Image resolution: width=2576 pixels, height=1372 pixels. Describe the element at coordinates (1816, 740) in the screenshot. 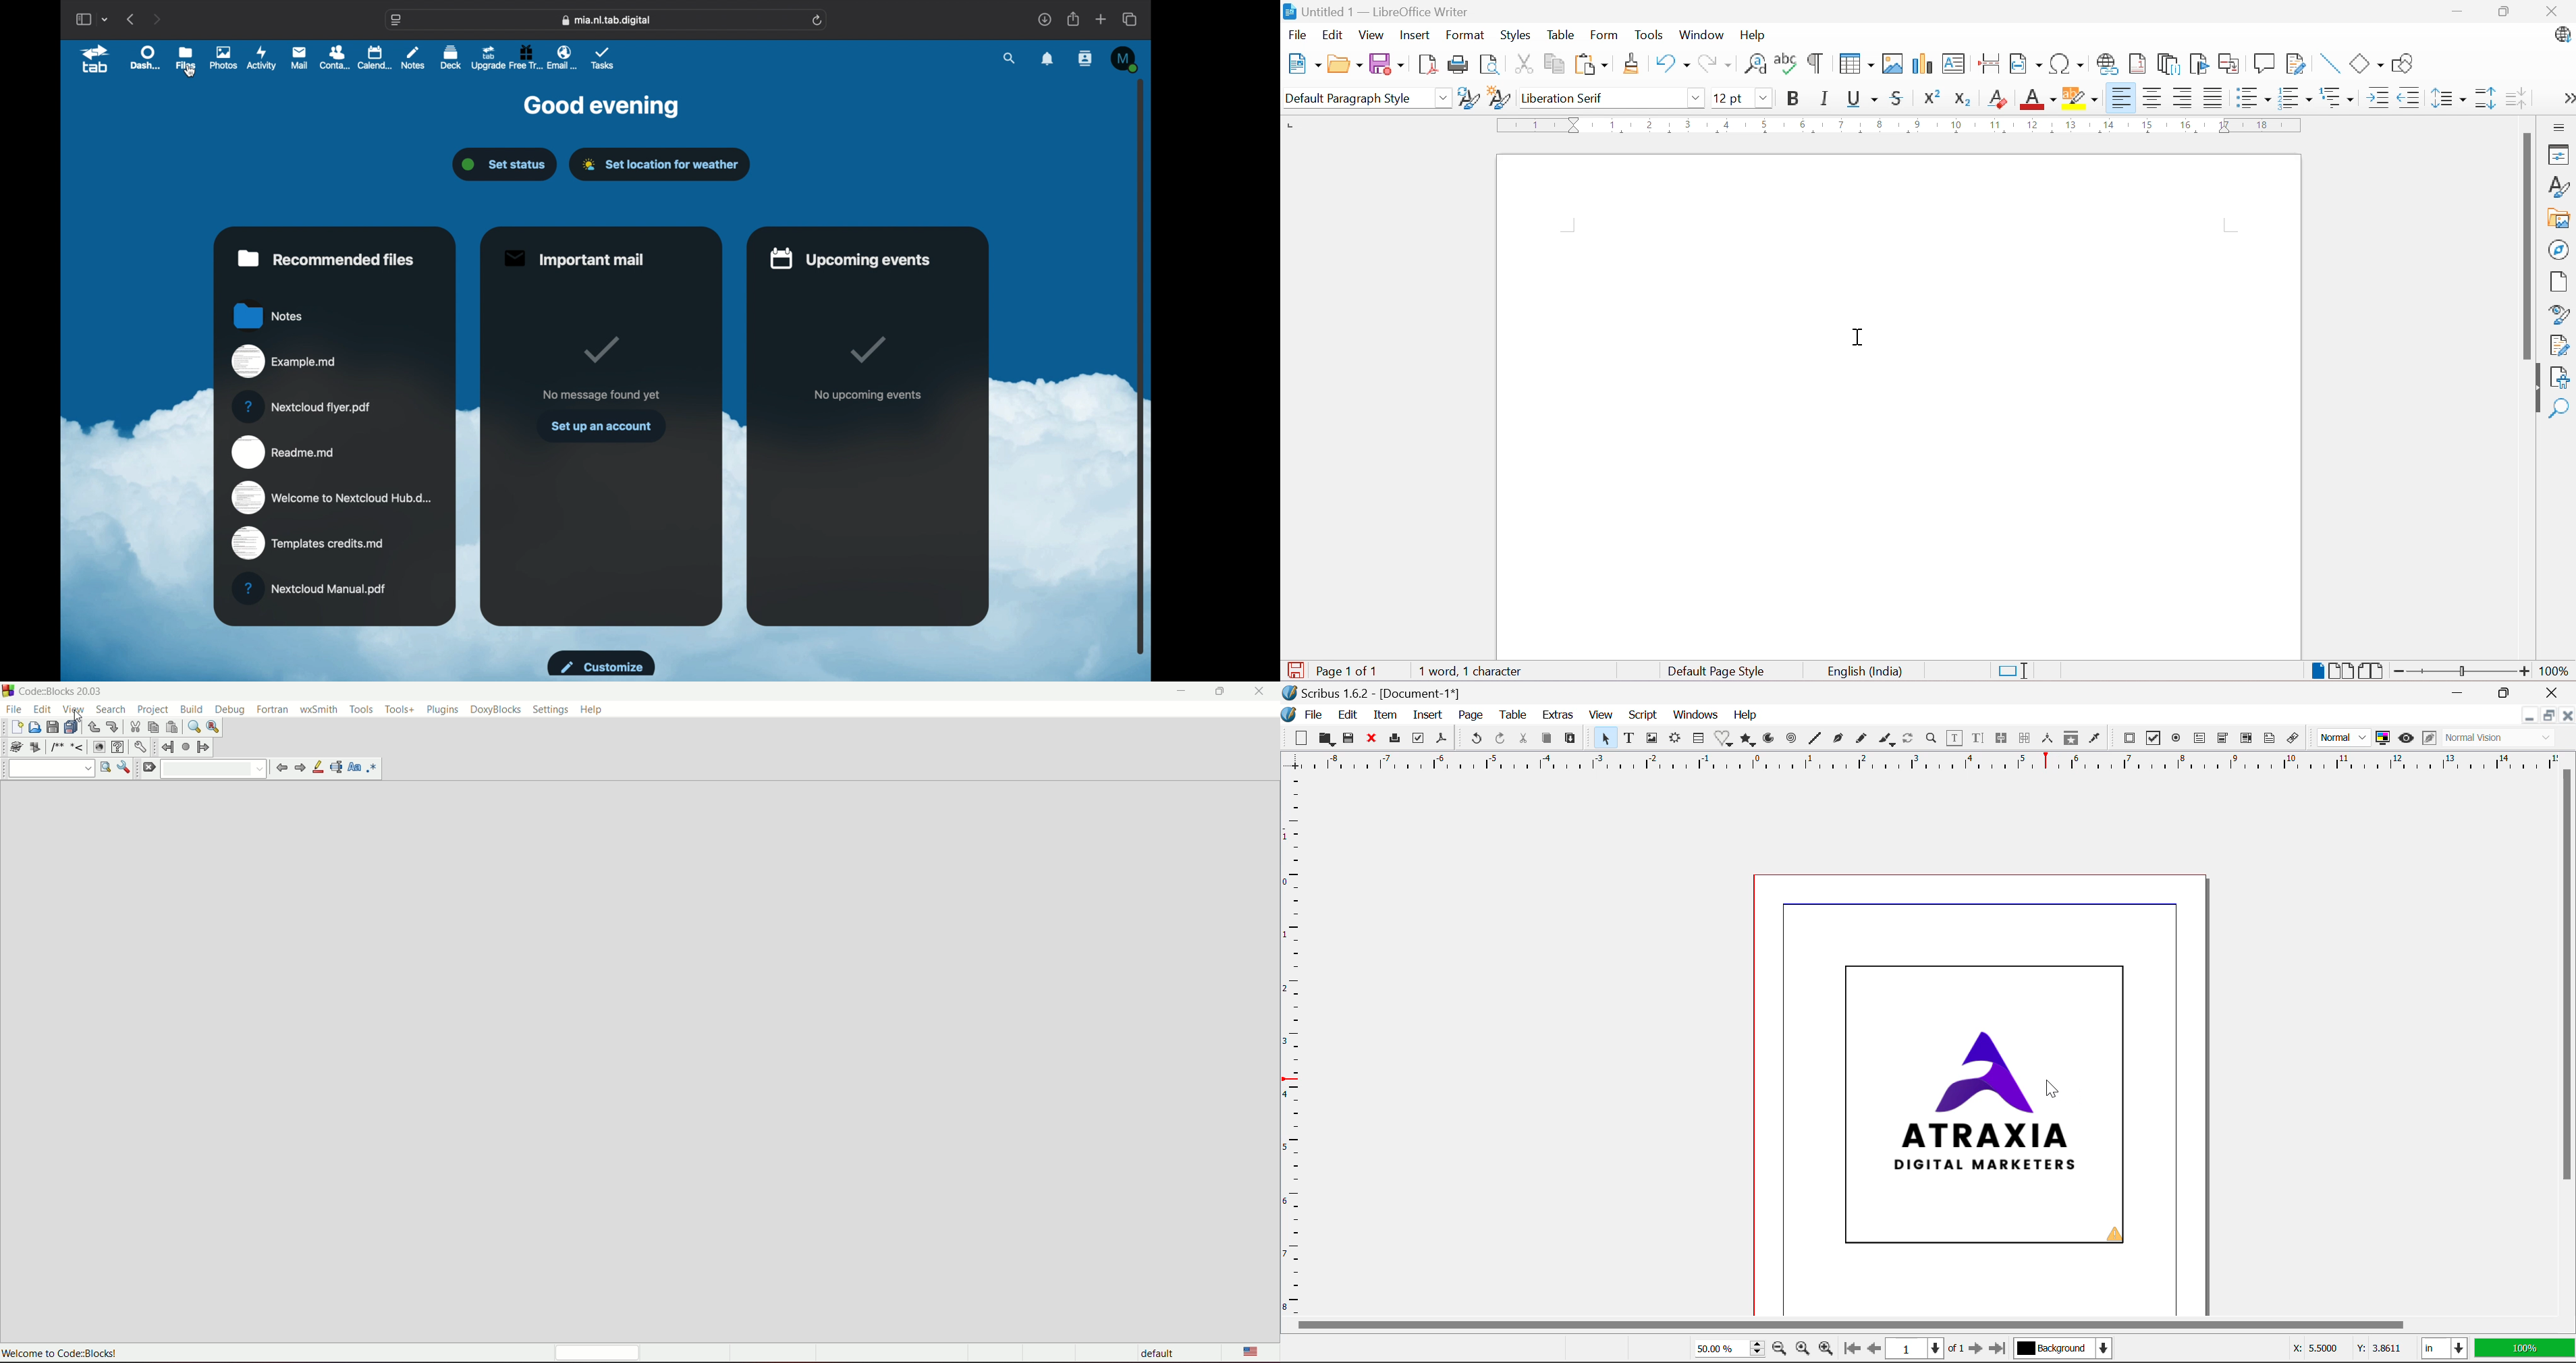

I see `Line` at that location.